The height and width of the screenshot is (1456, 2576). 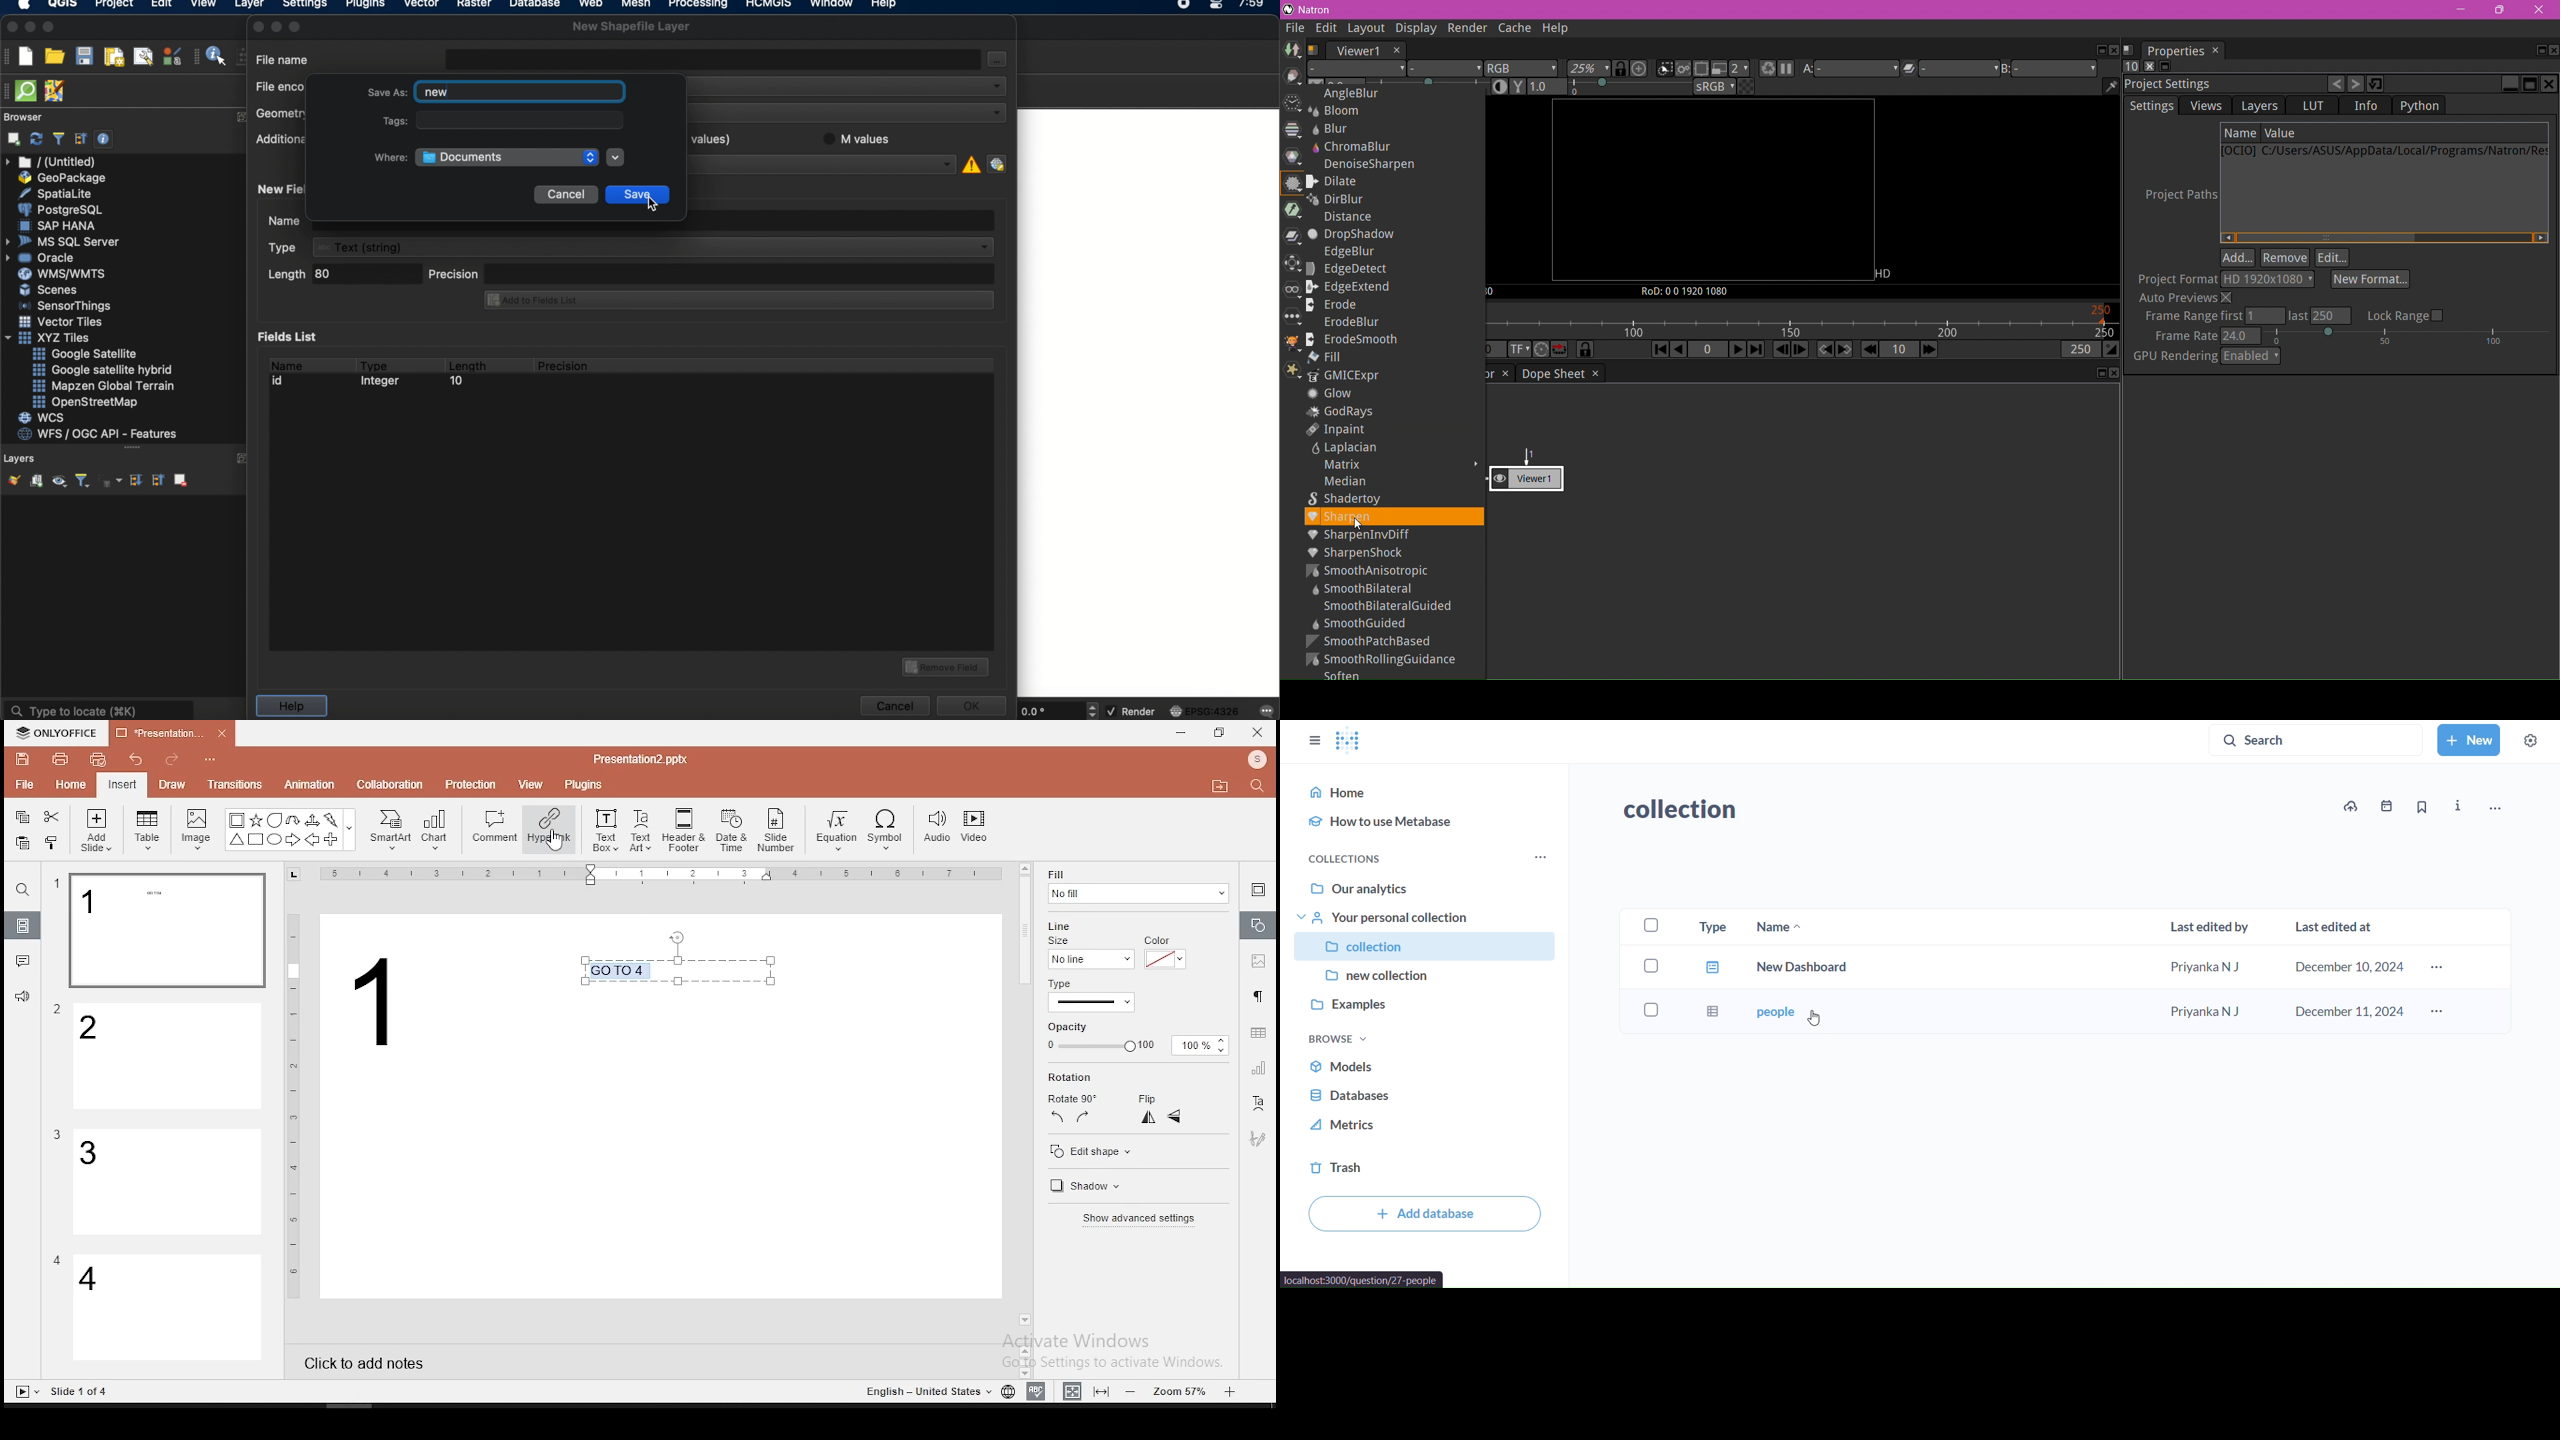 What do you see at coordinates (1256, 994) in the screenshot?
I see `paragraph settings` at bounding box center [1256, 994].